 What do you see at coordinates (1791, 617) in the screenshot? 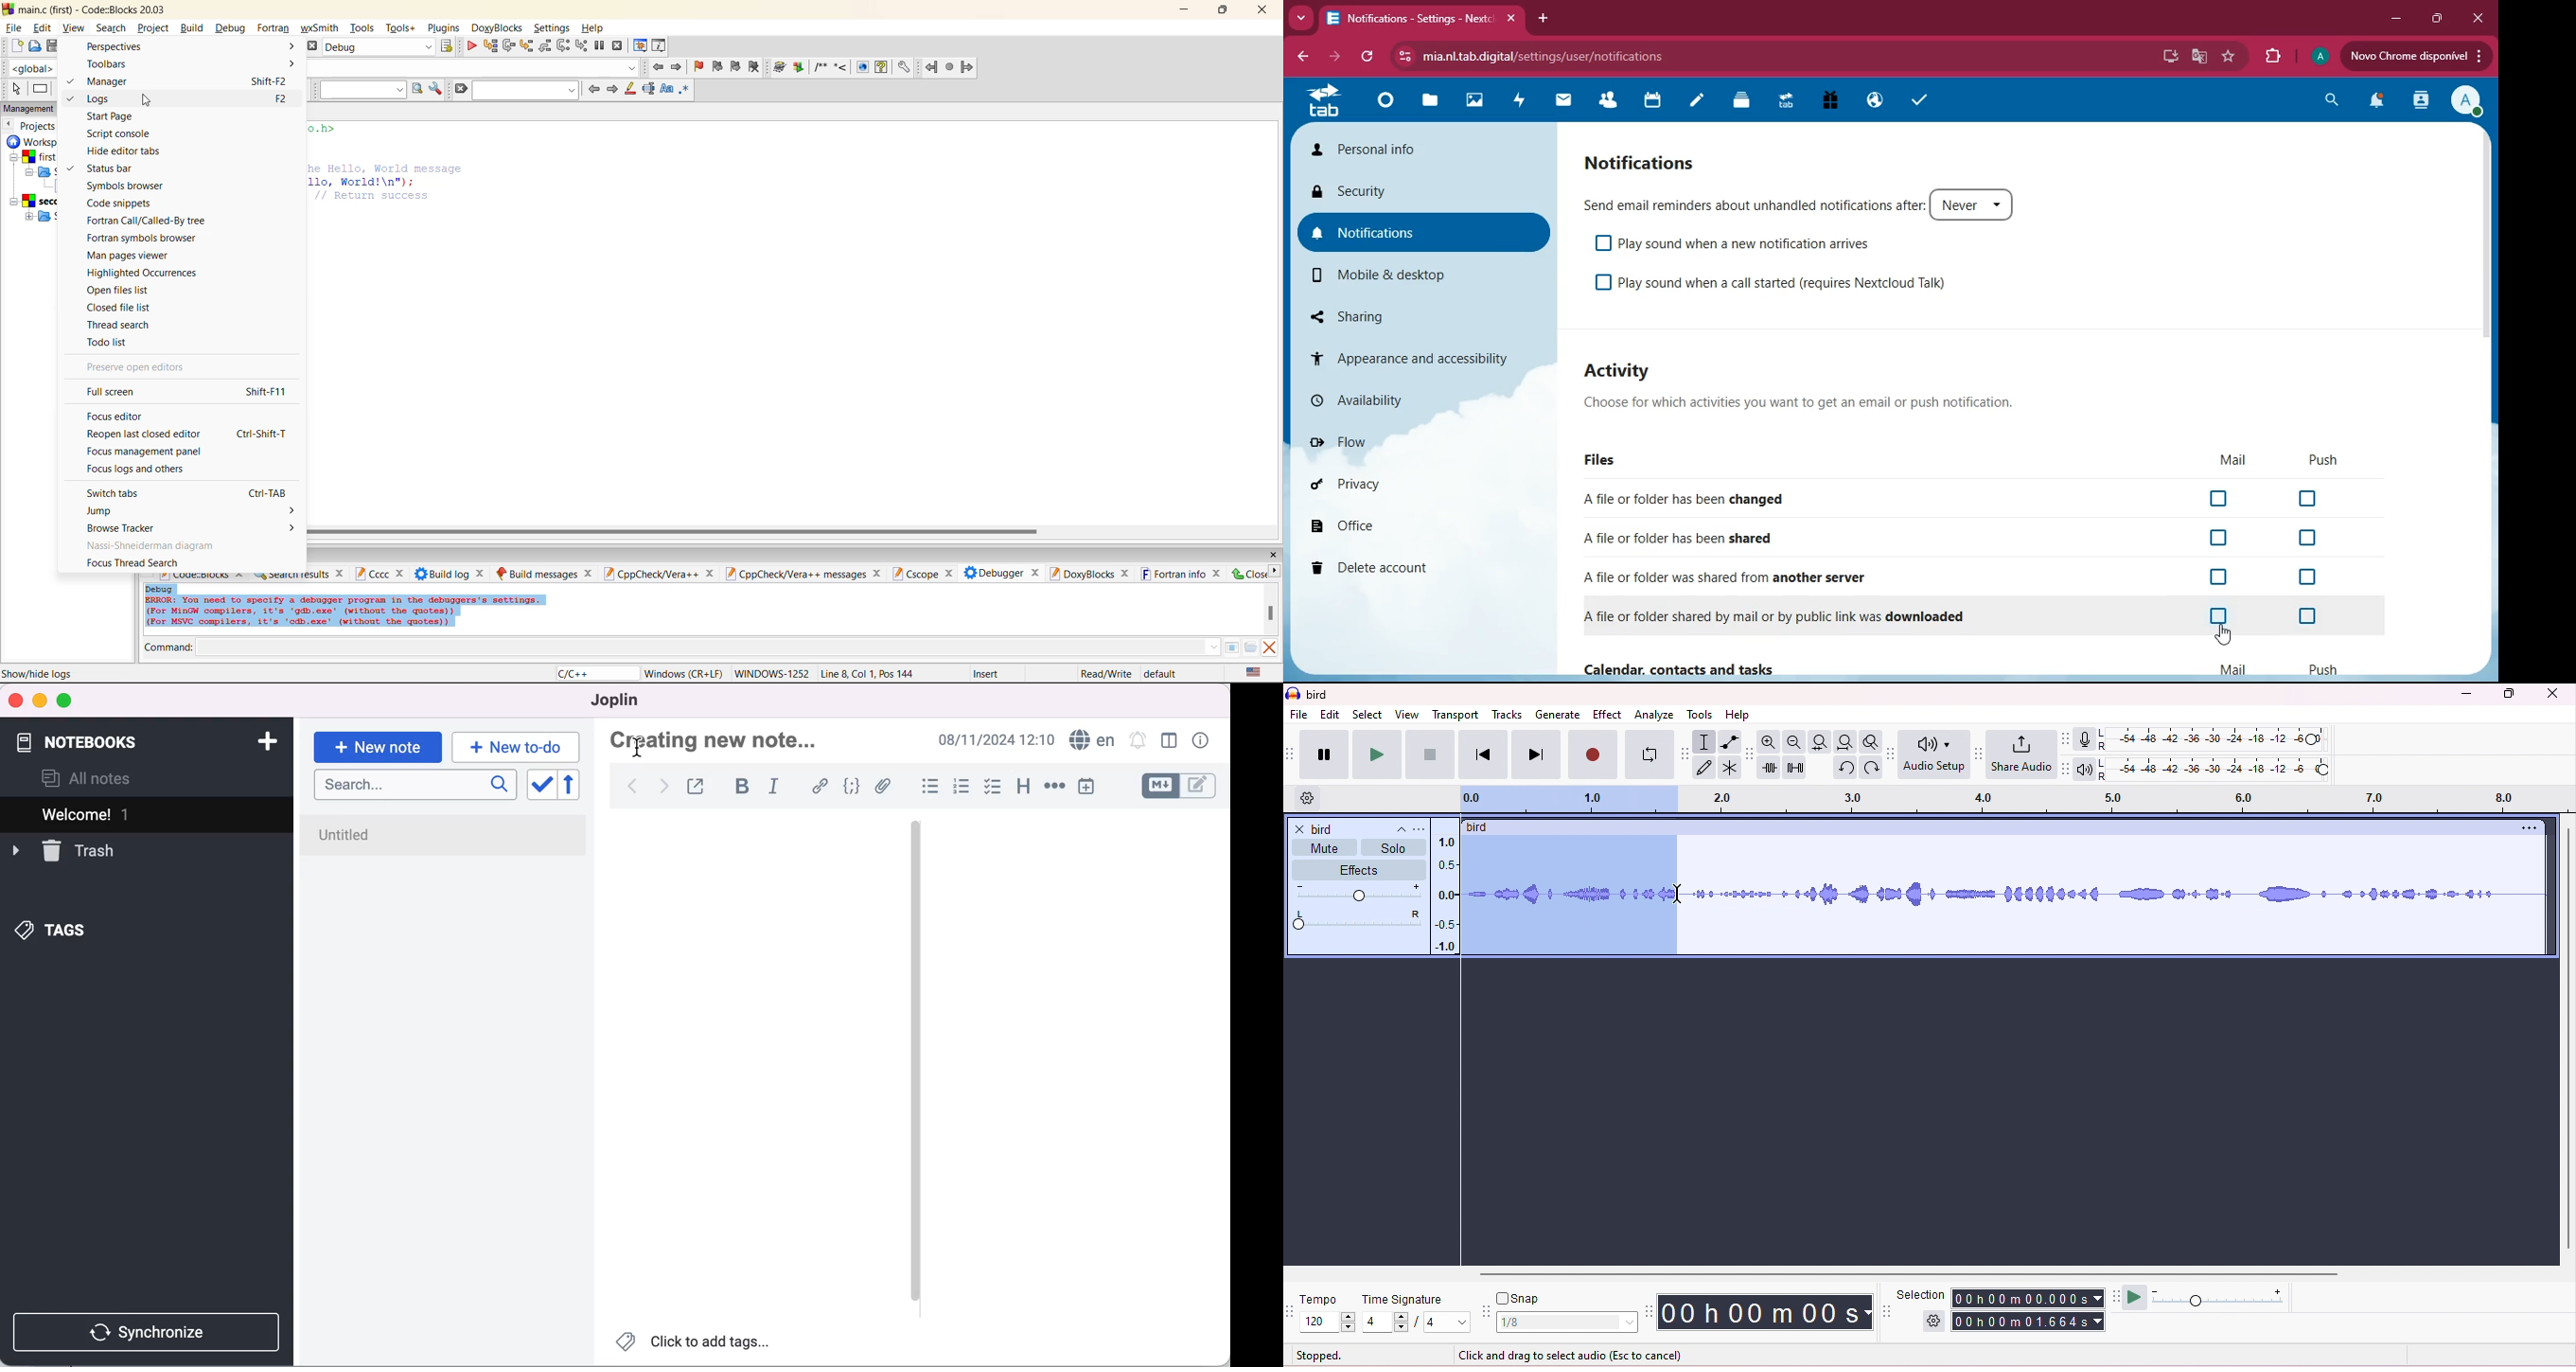
I see `downloaded` at bounding box center [1791, 617].